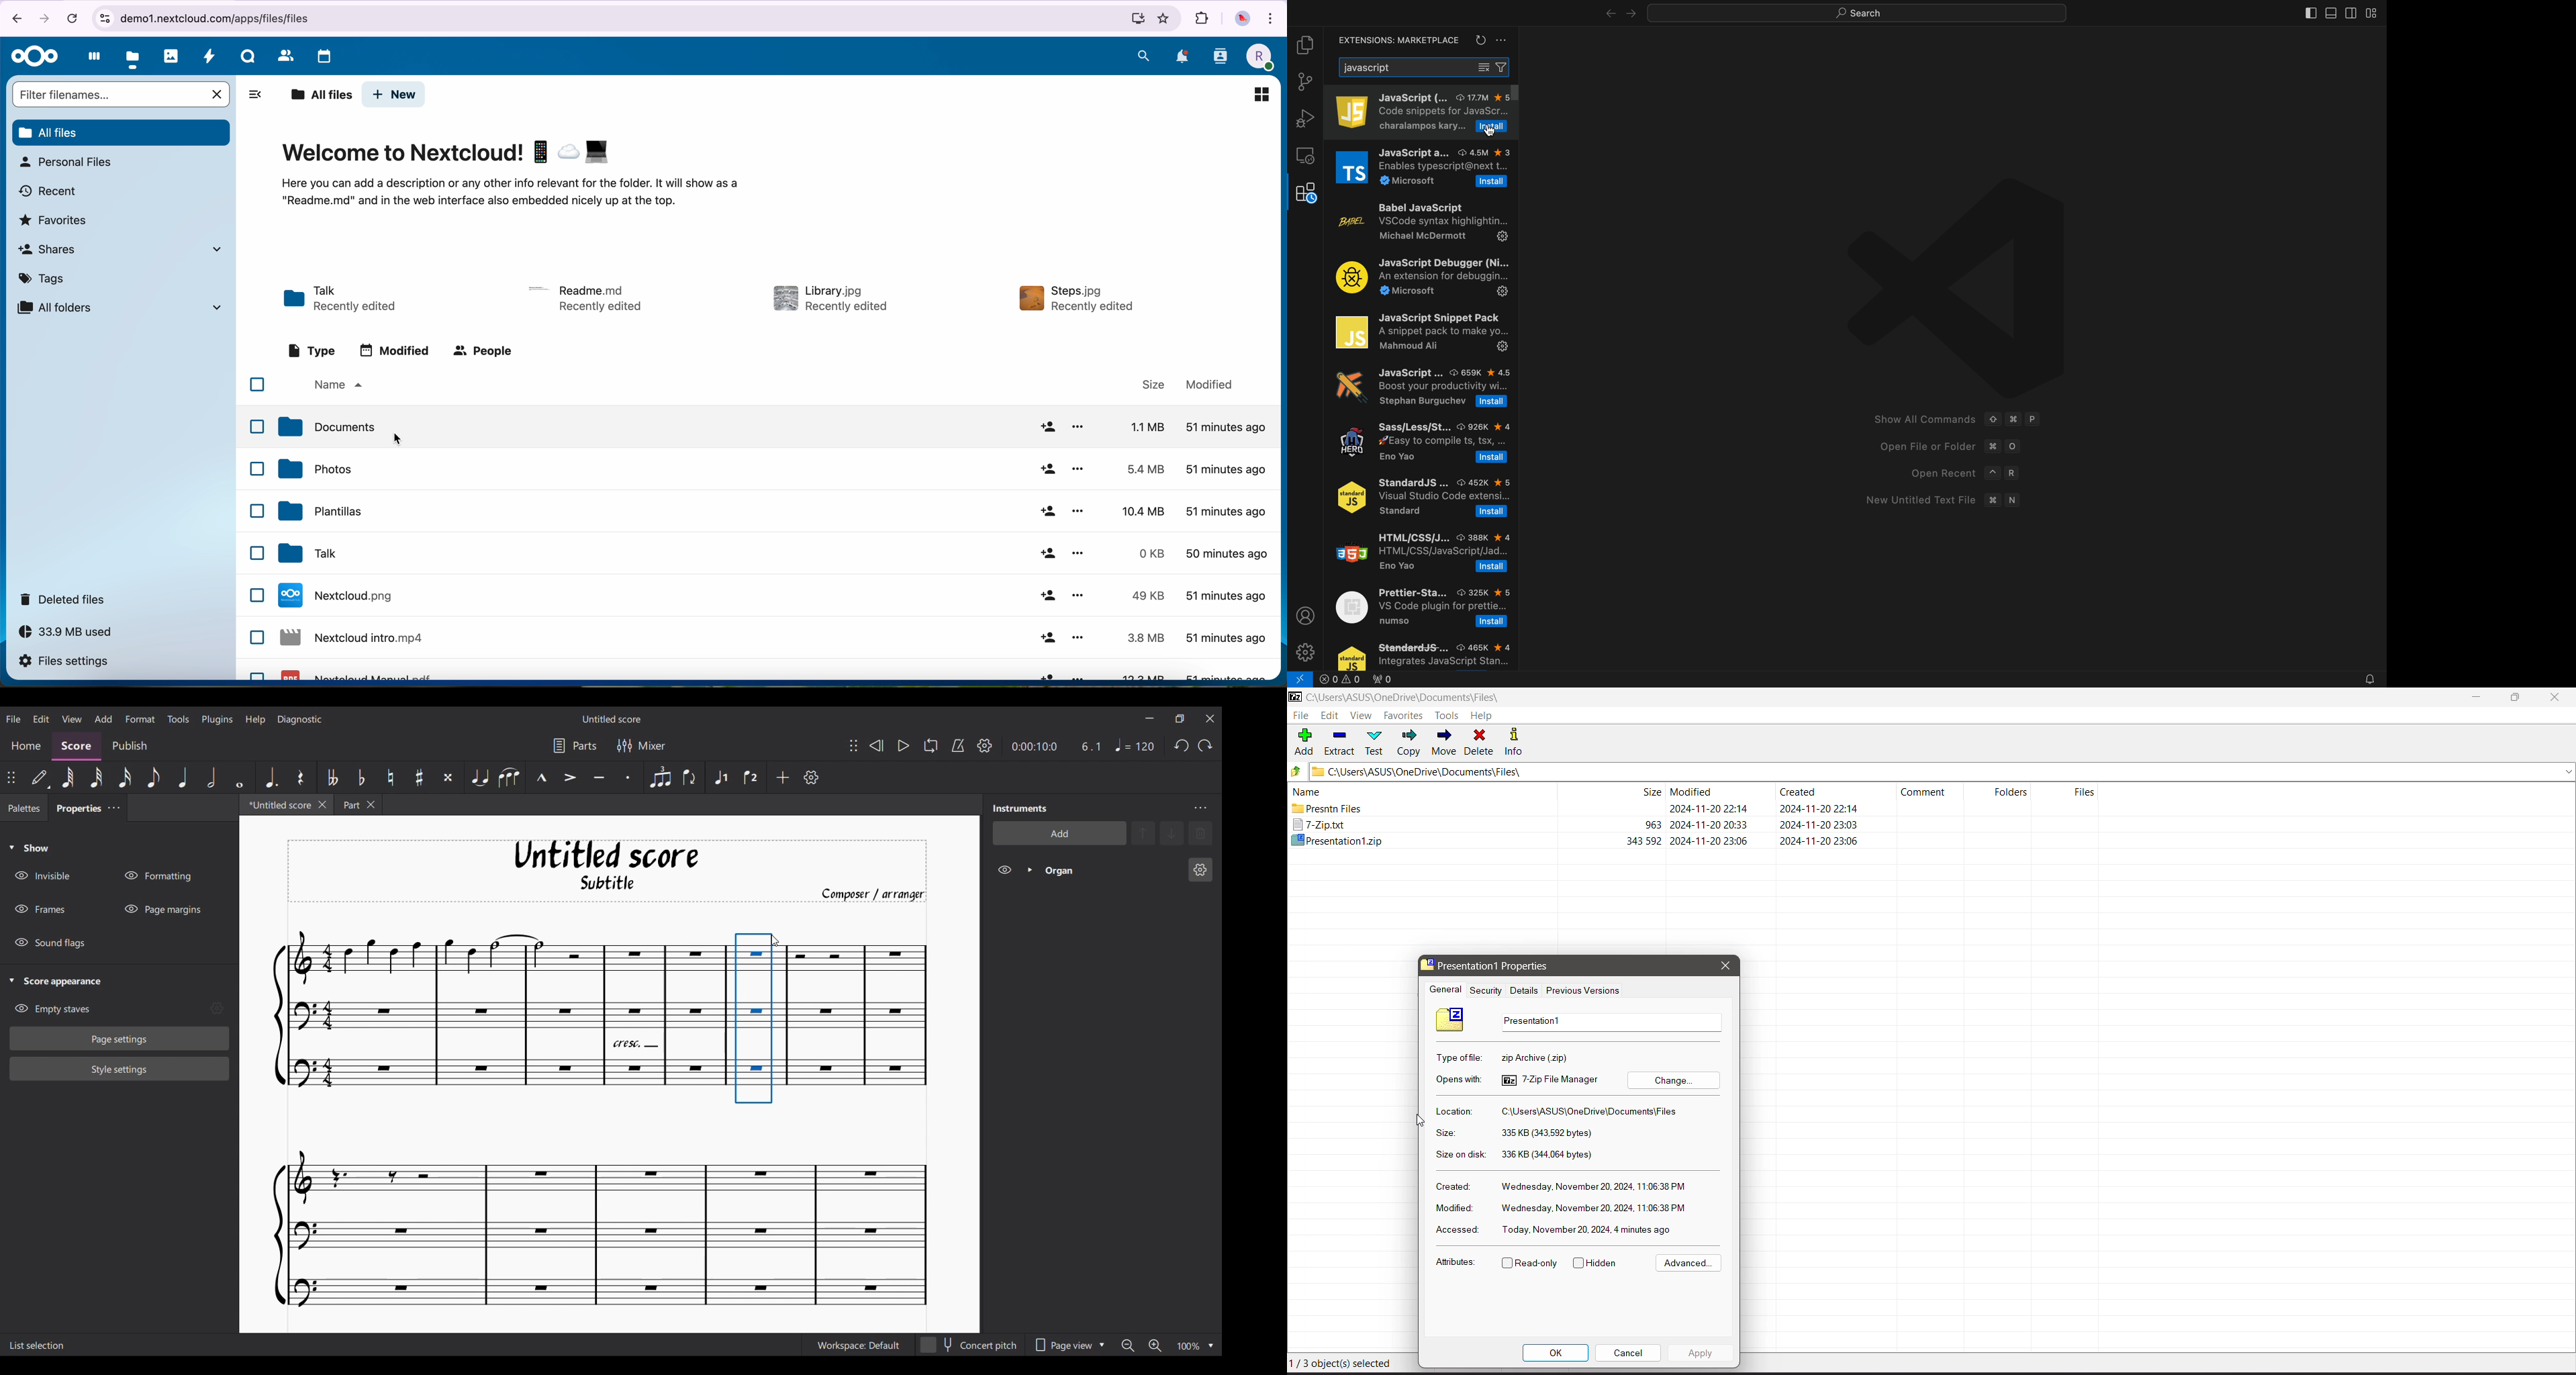 The height and width of the screenshot is (1400, 2576). Describe the element at coordinates (1057, 747) in the screenshot. I see `Current ratio and duration ` at that location.